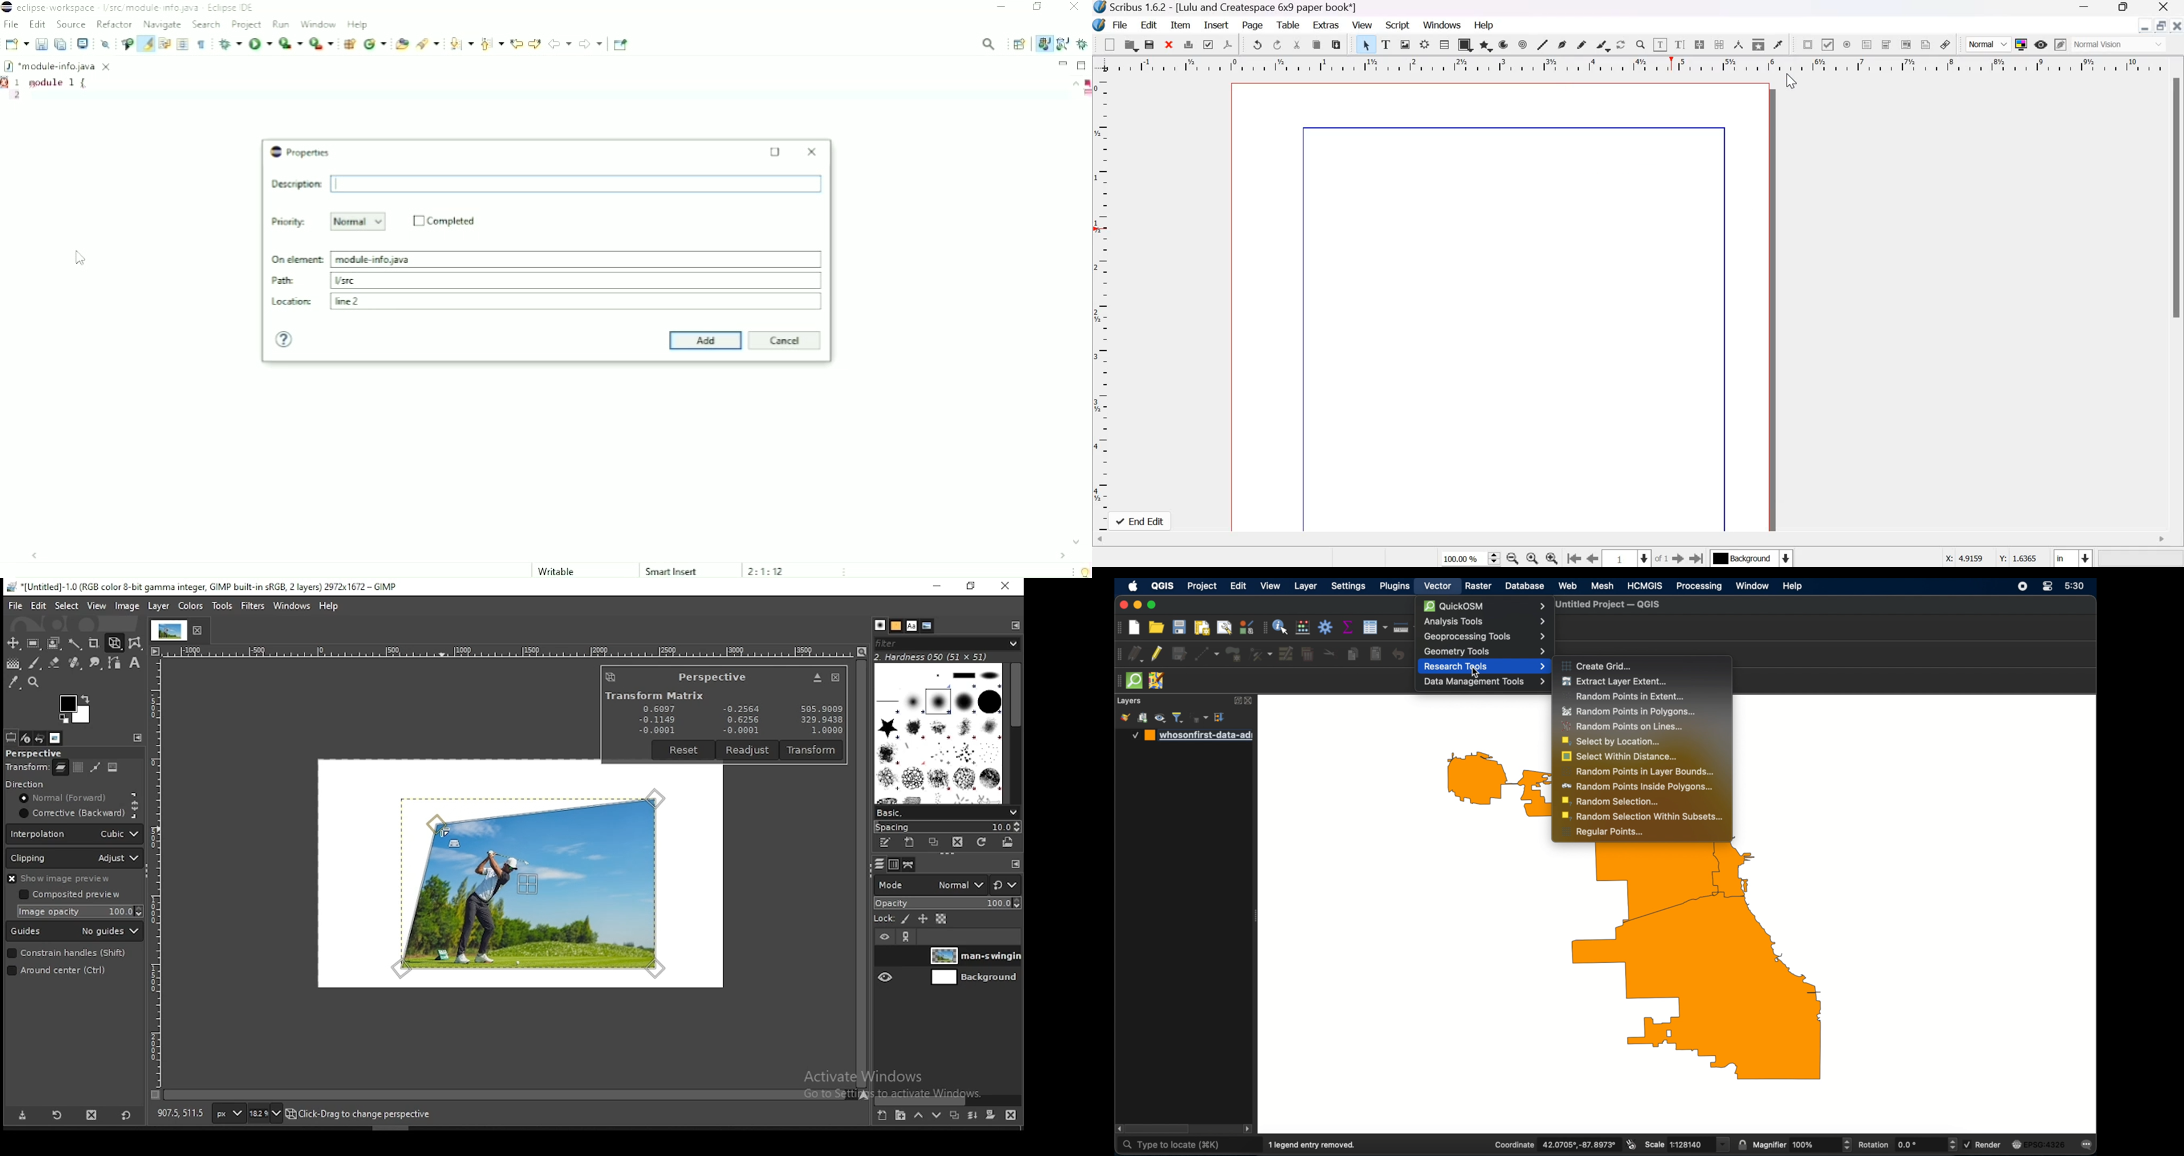  What do you see at coordinates (135, 664) in the screenshot?
I see `text tool` at bounding box center [135, 664].